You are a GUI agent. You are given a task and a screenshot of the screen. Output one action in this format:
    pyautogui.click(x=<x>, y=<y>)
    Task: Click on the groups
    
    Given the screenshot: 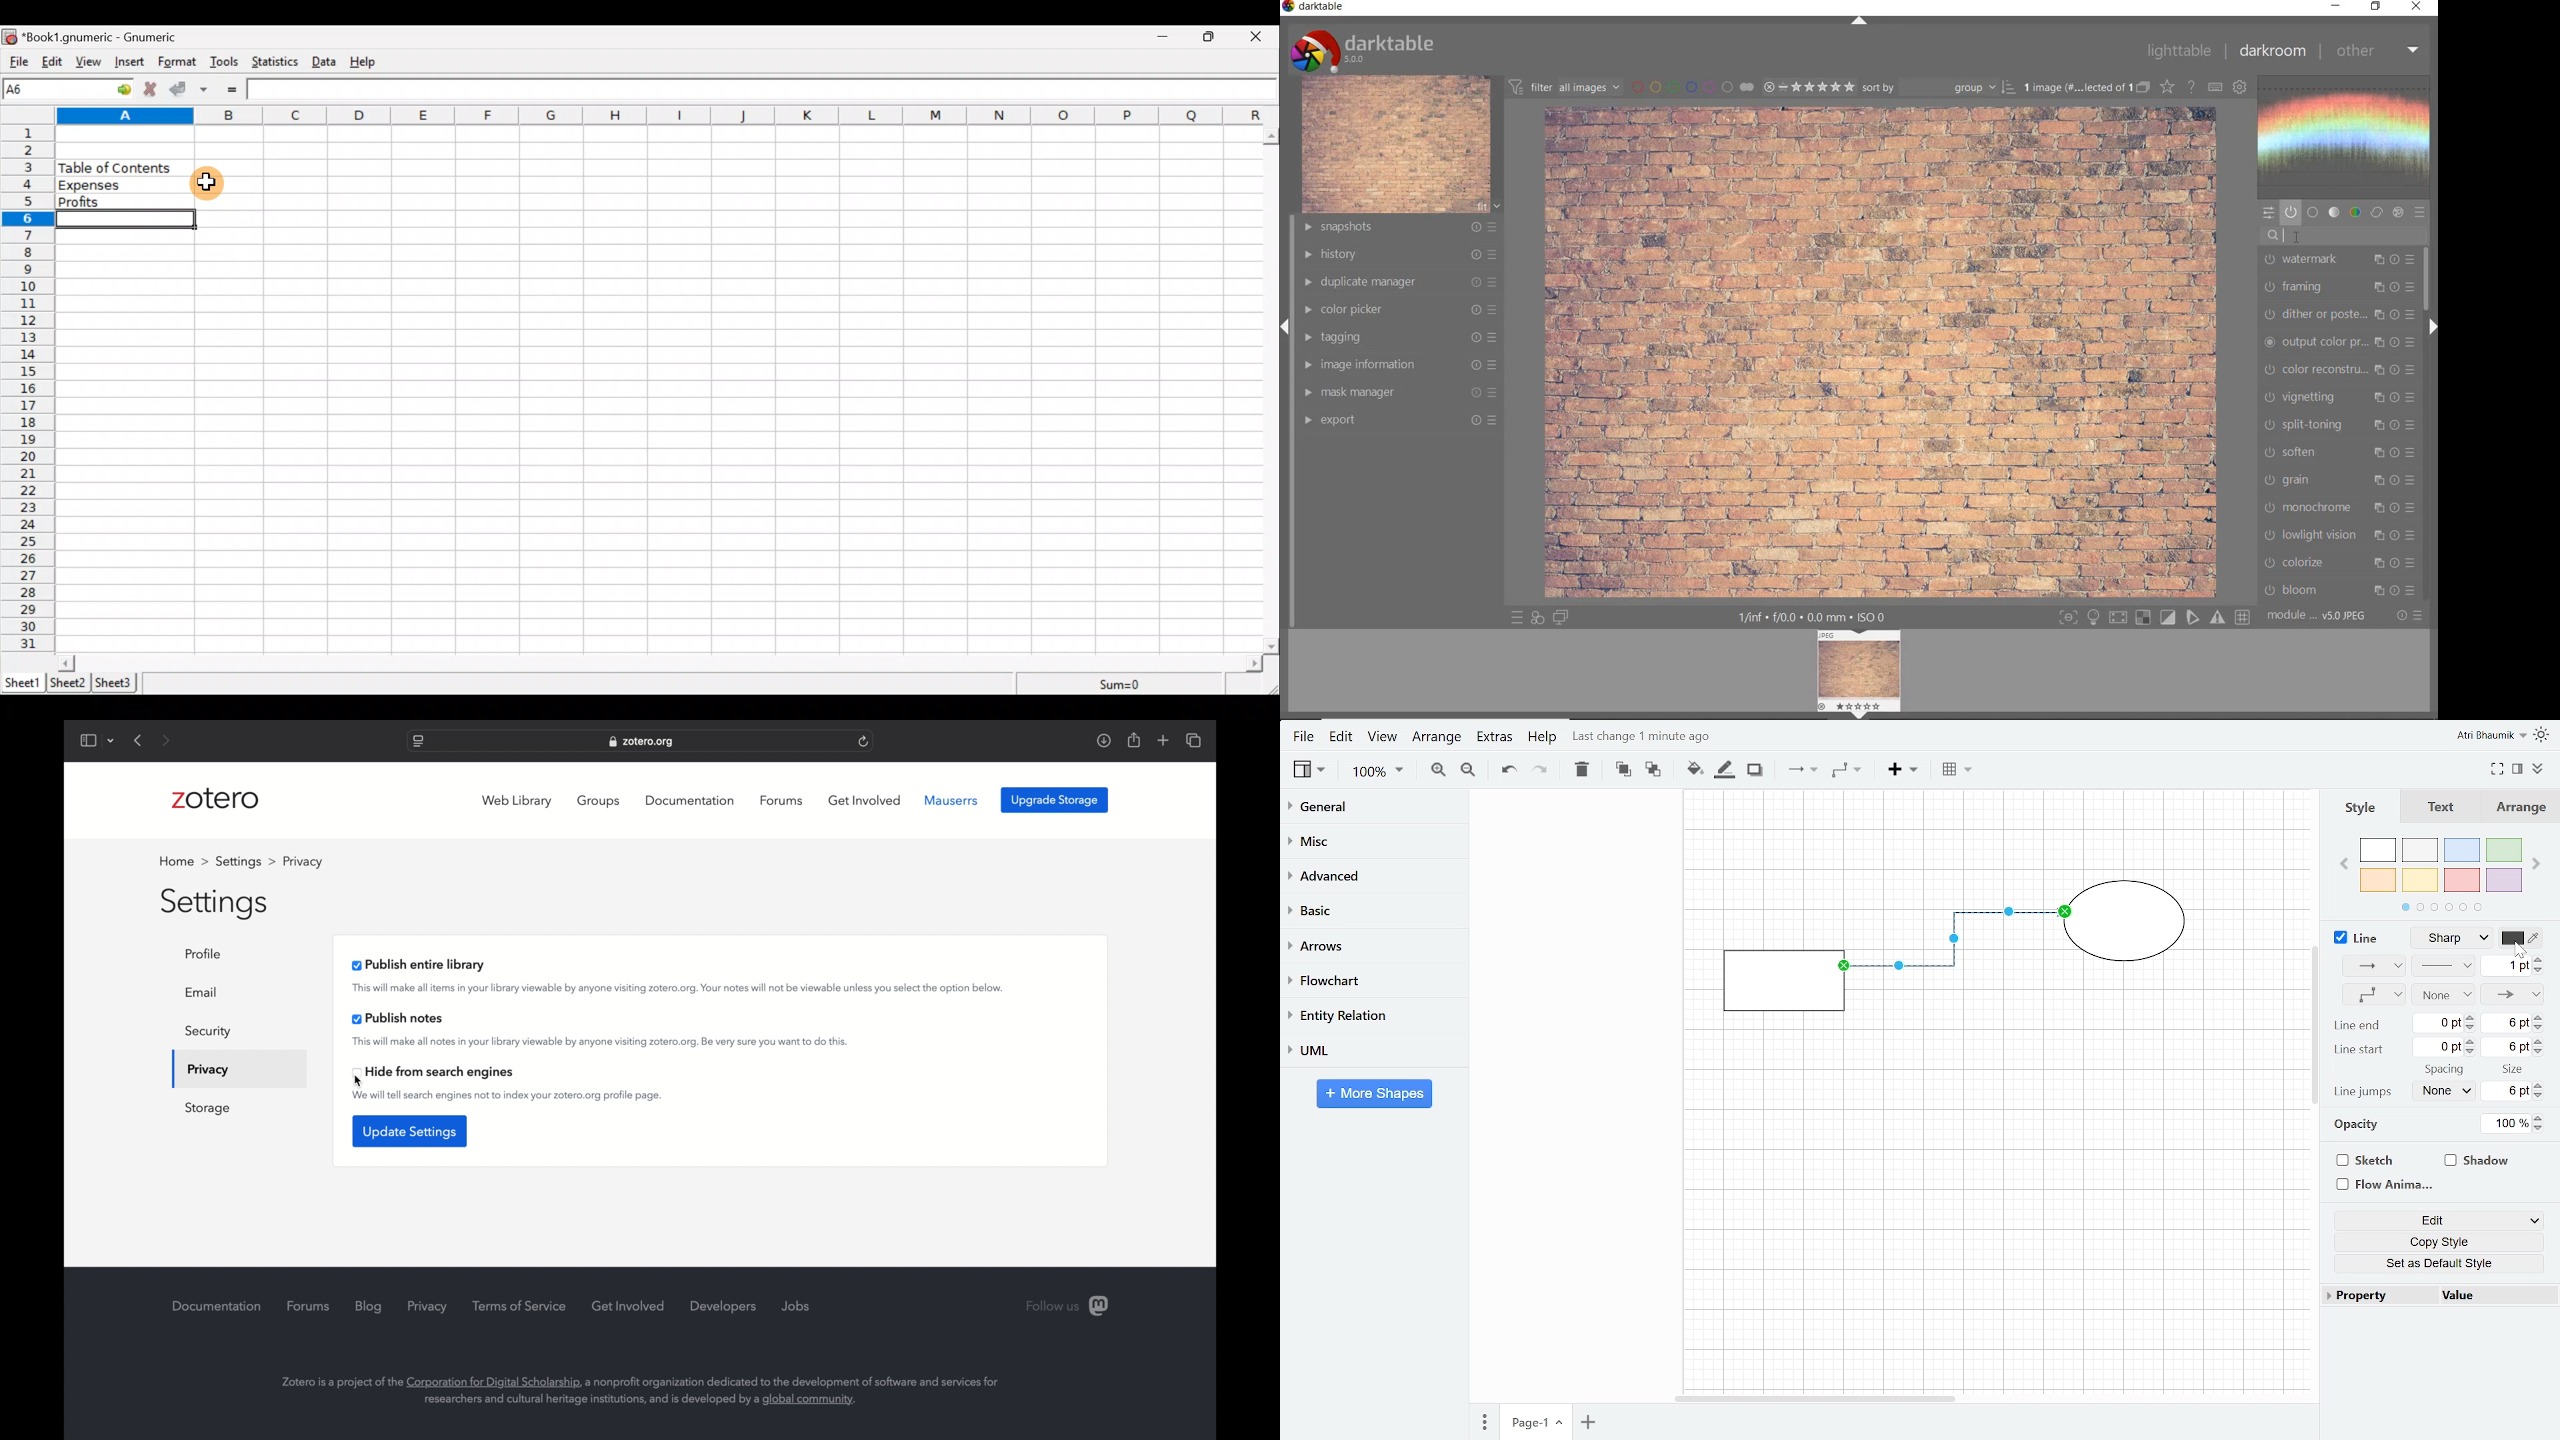 What is the action you would take?
    pyautogui.click(x=600, y=801)
    